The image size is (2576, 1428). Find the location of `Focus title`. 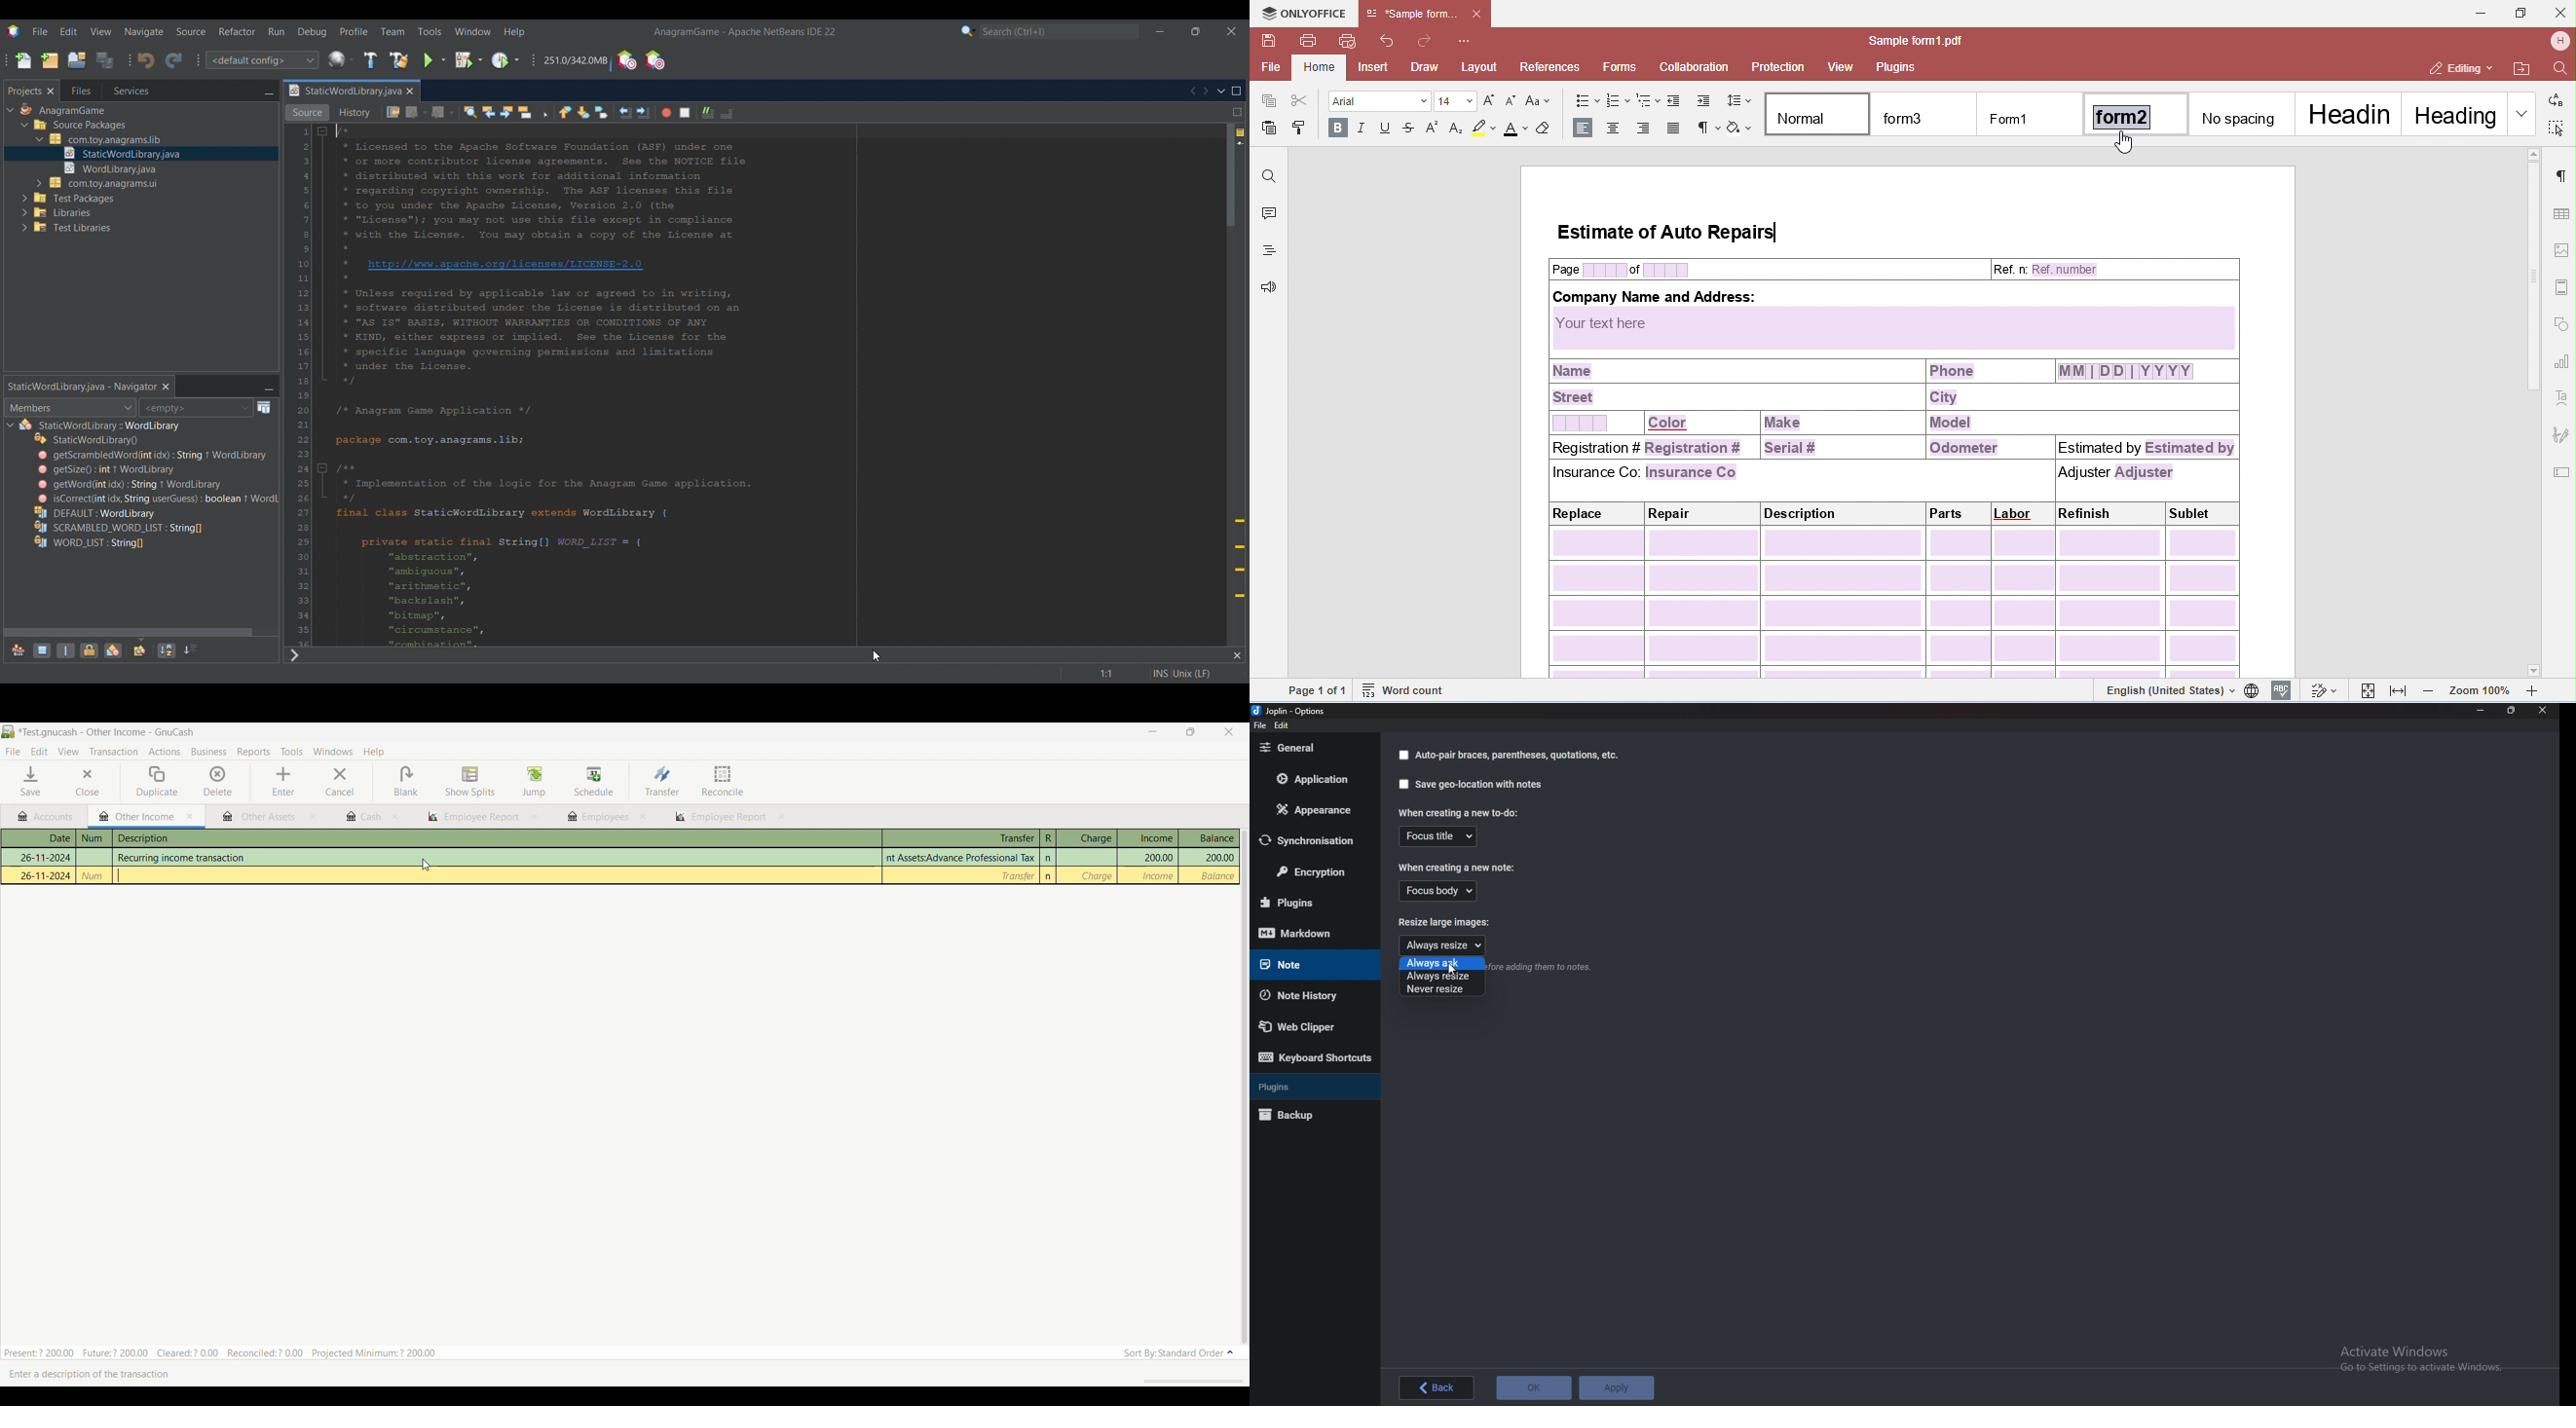

Focus title is located at coordinates (1441, 836).